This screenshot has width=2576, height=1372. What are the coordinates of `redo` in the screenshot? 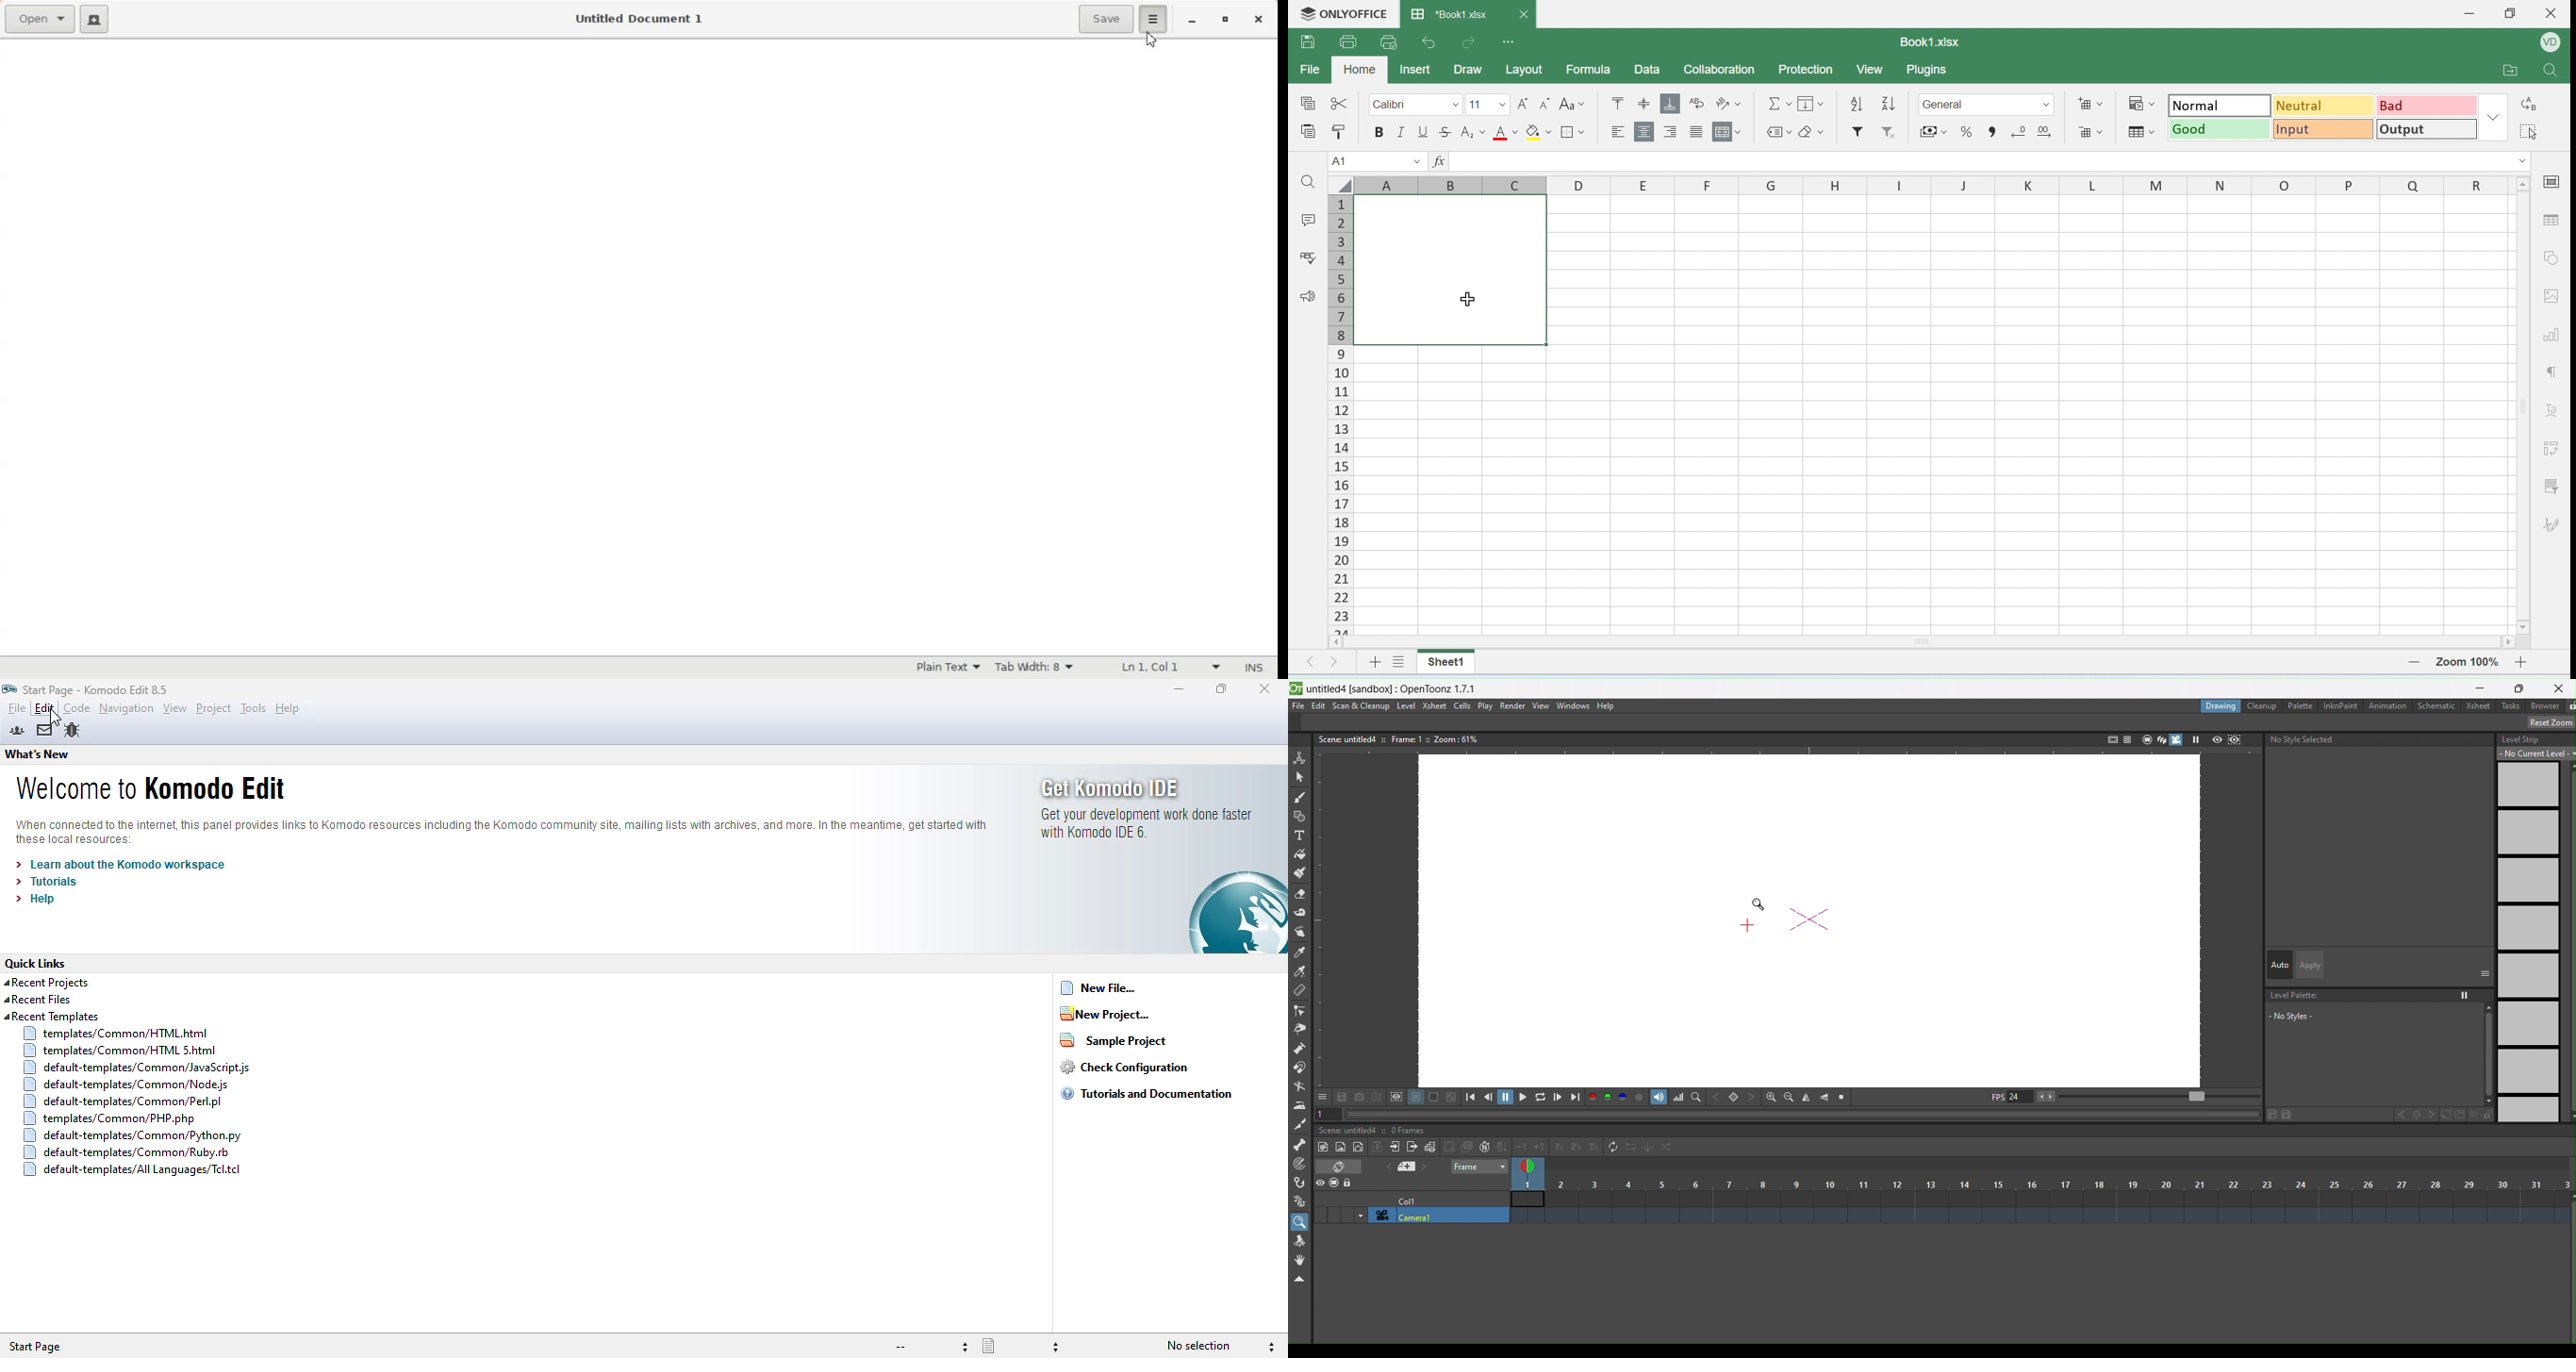 It's located at (1468, 43).